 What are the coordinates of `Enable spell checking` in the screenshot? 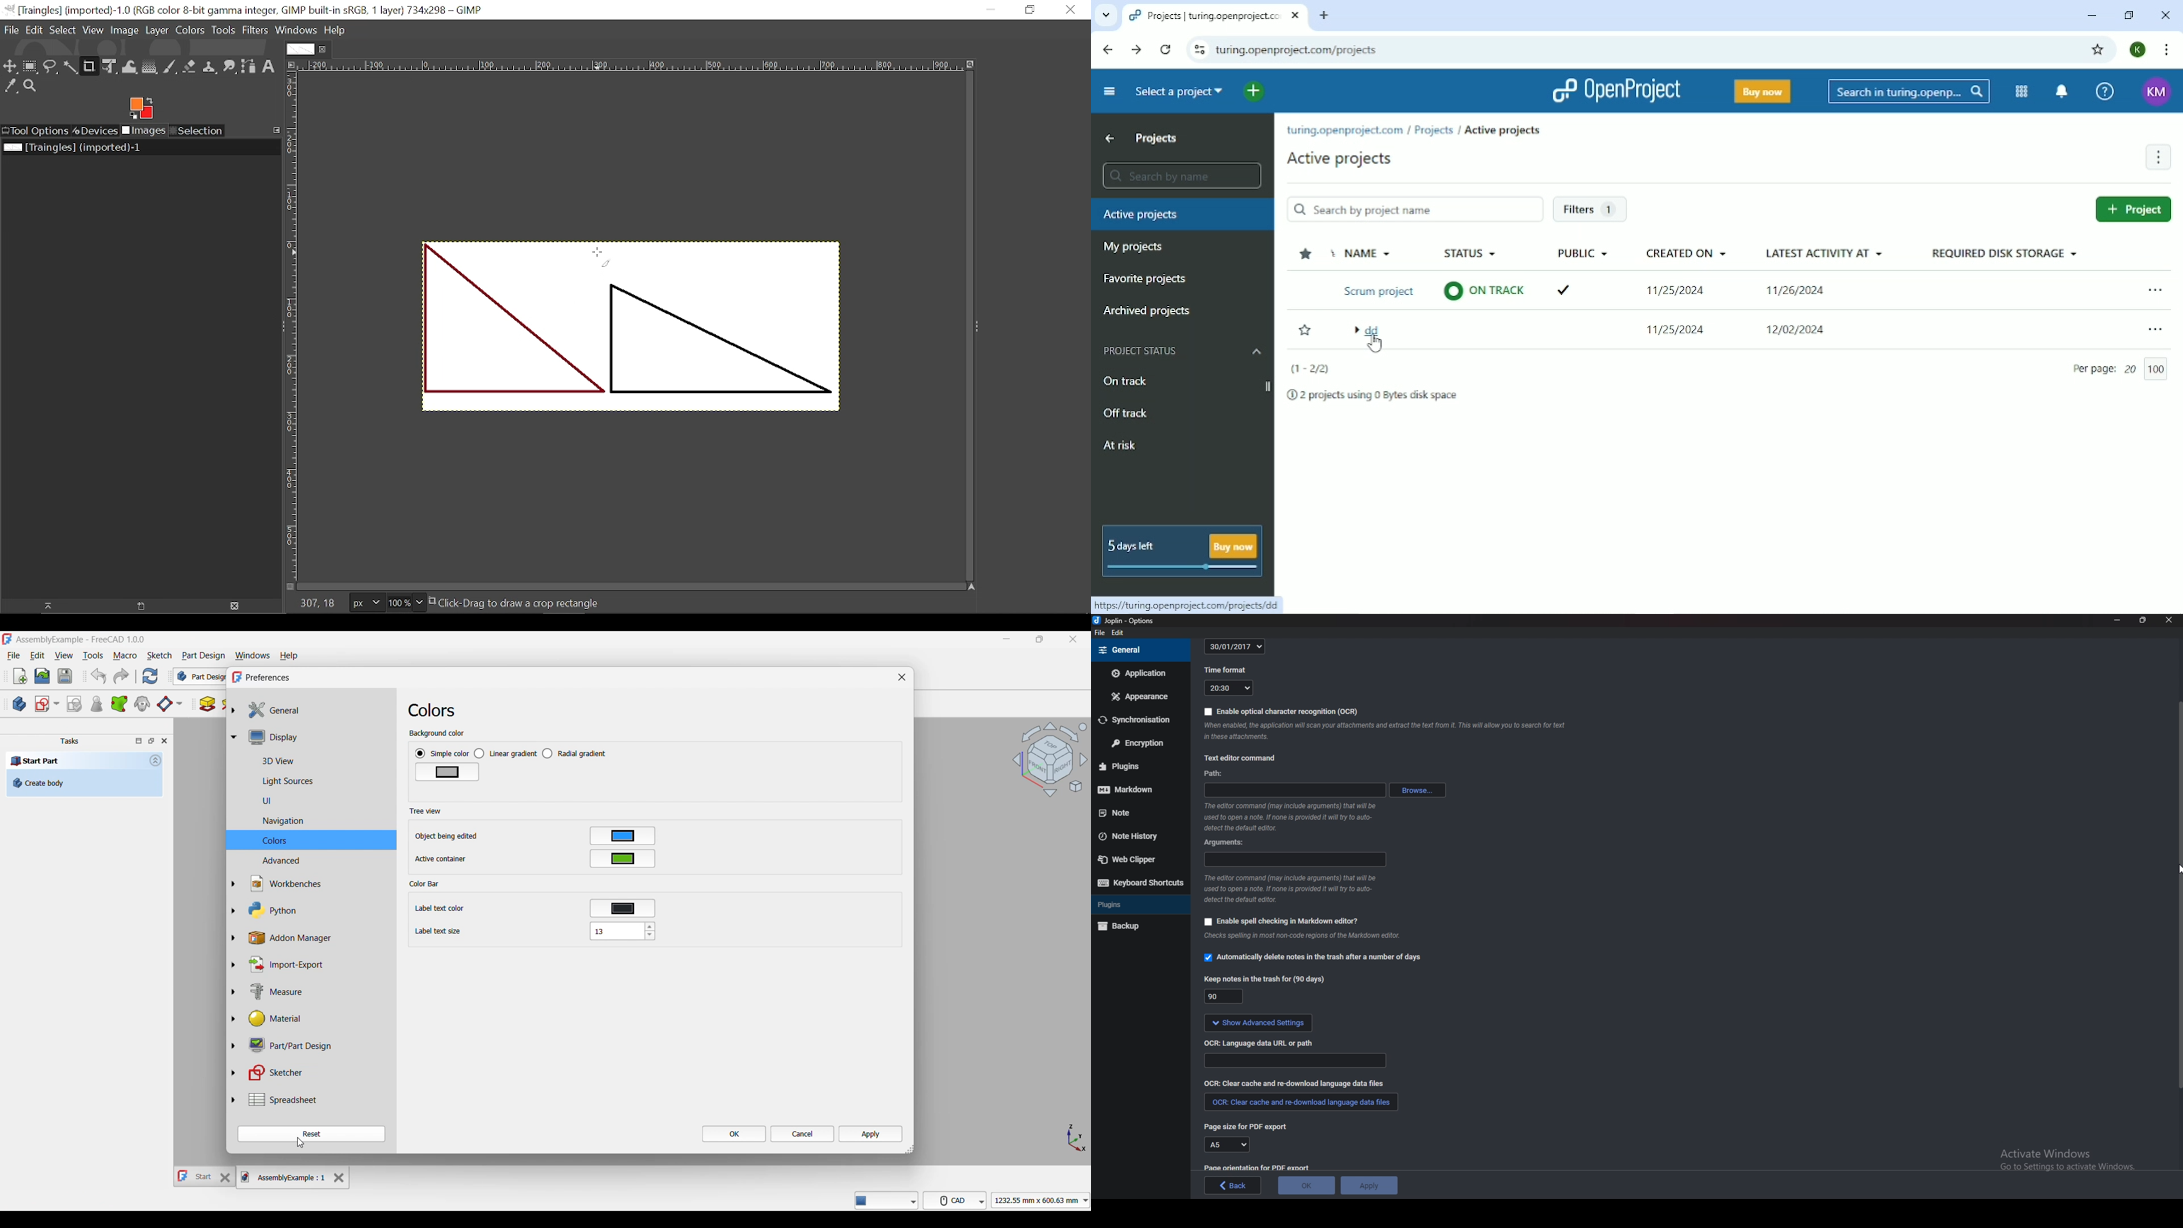 It's located at (1282, 922).